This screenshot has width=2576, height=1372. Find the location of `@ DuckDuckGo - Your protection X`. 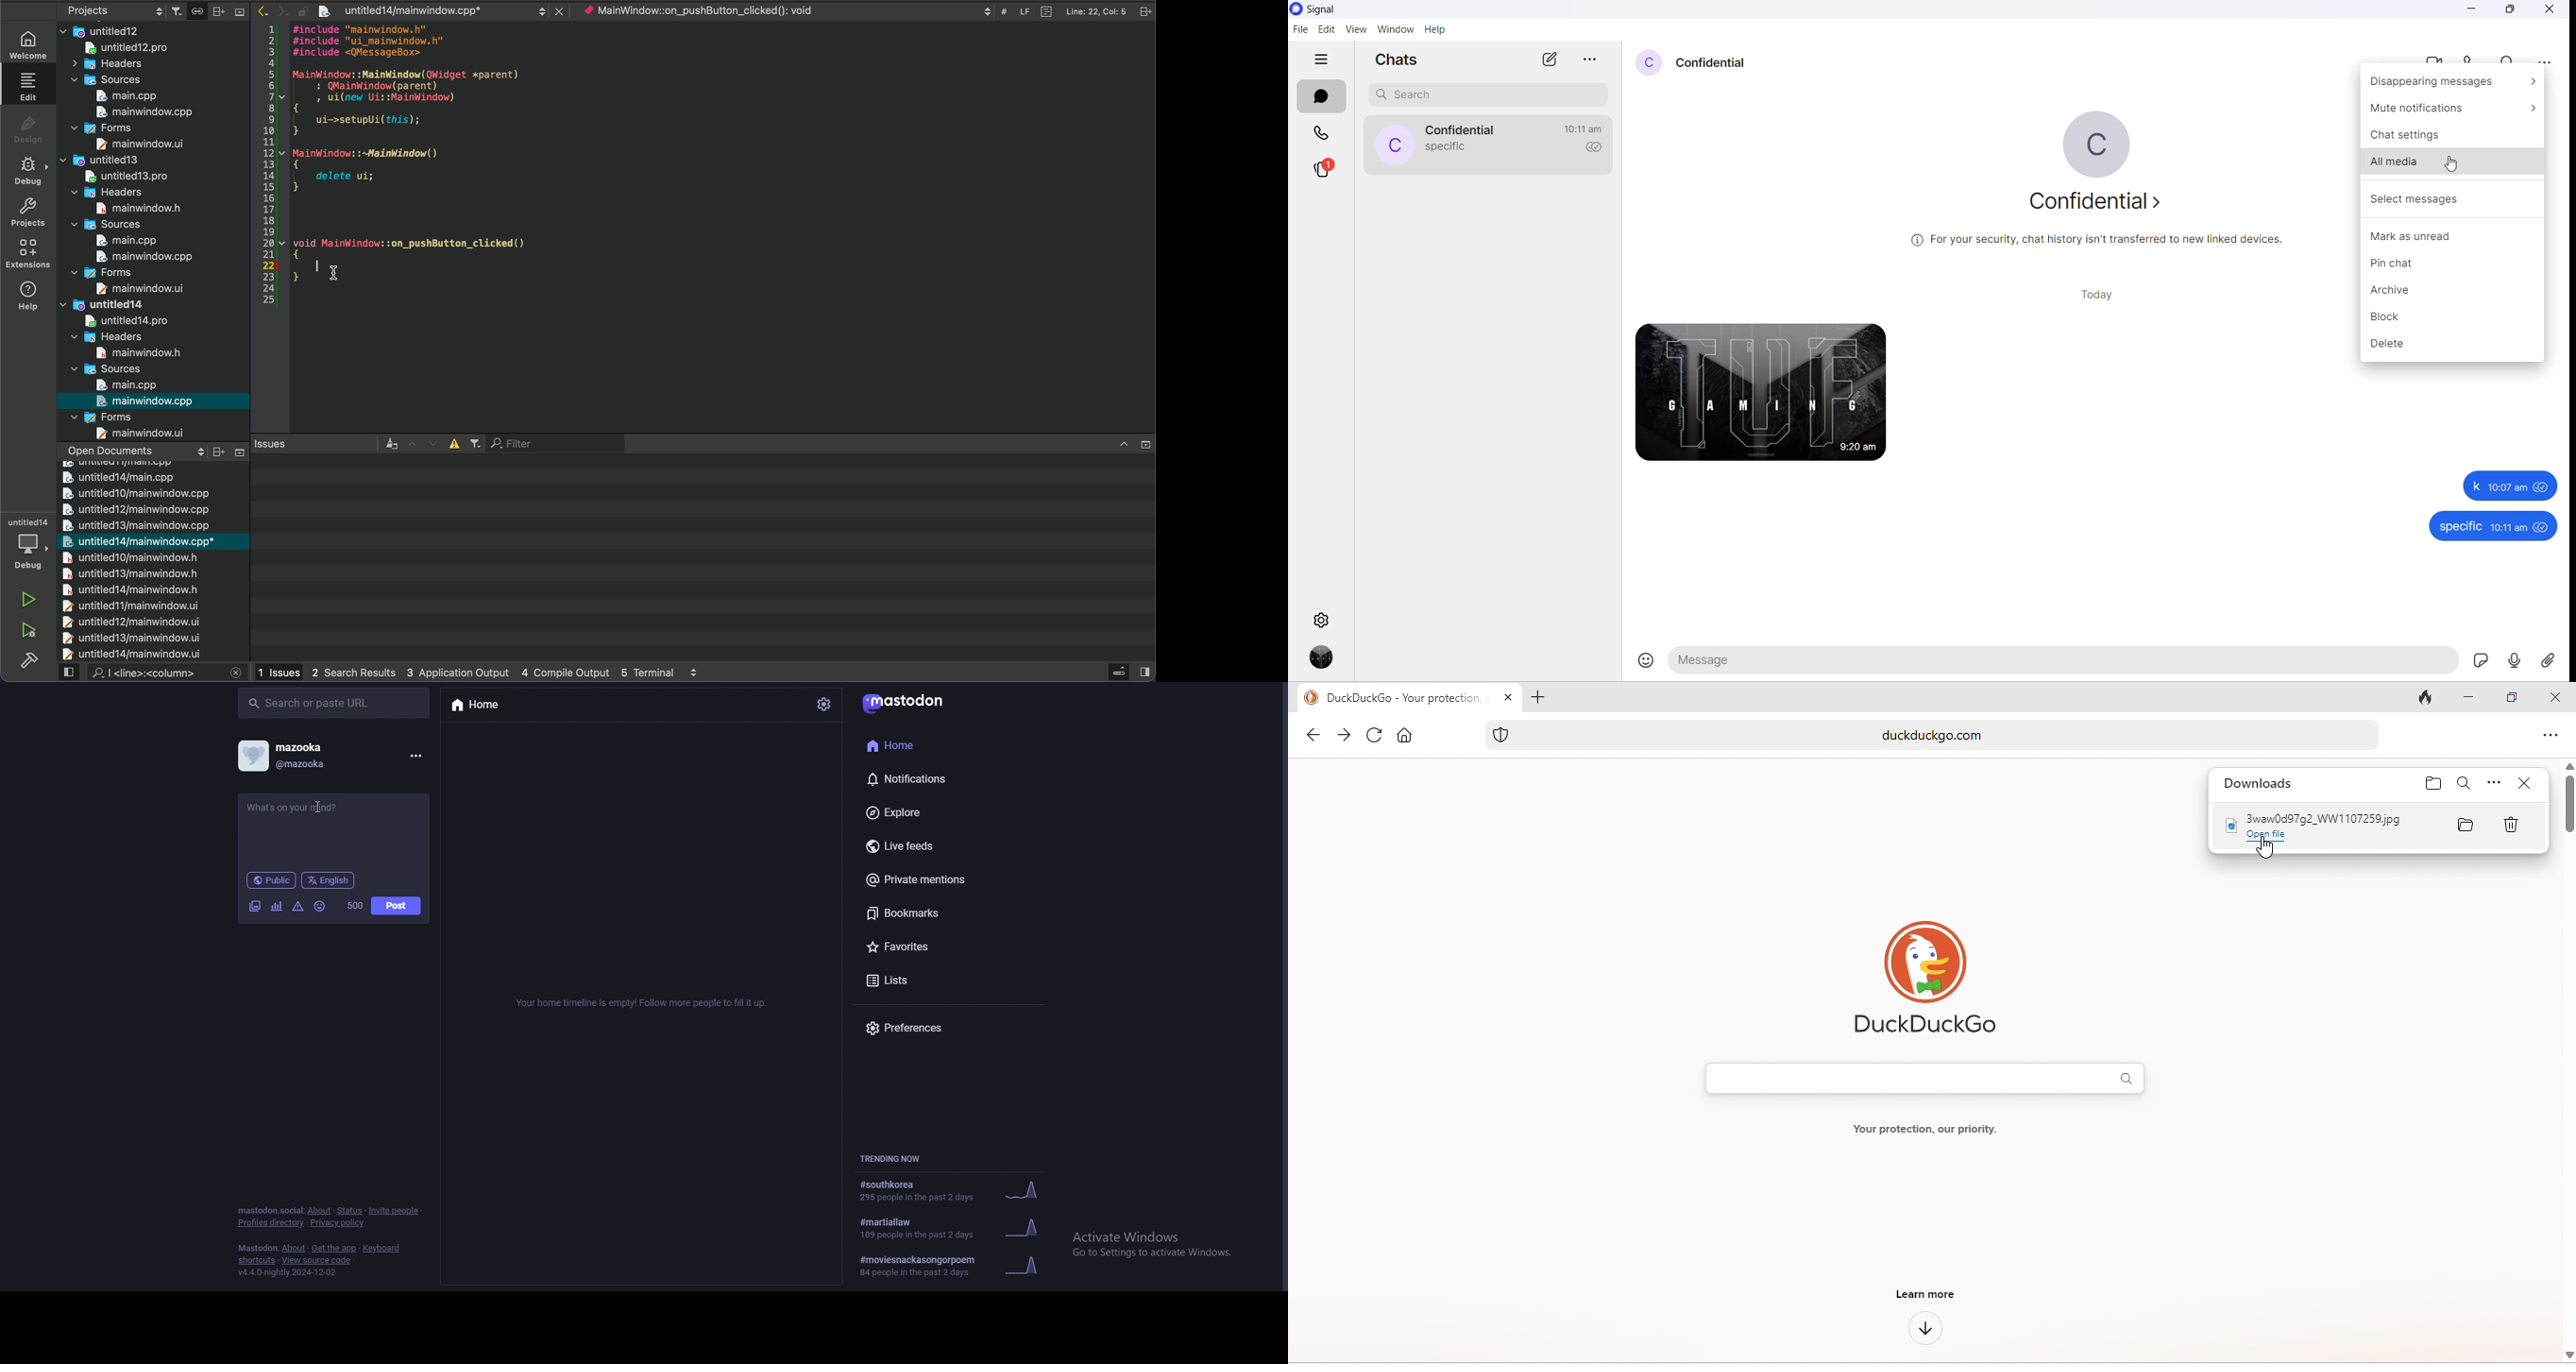

@ DuckDuckGo - Your protection X is located at coordinates (1404, 699).